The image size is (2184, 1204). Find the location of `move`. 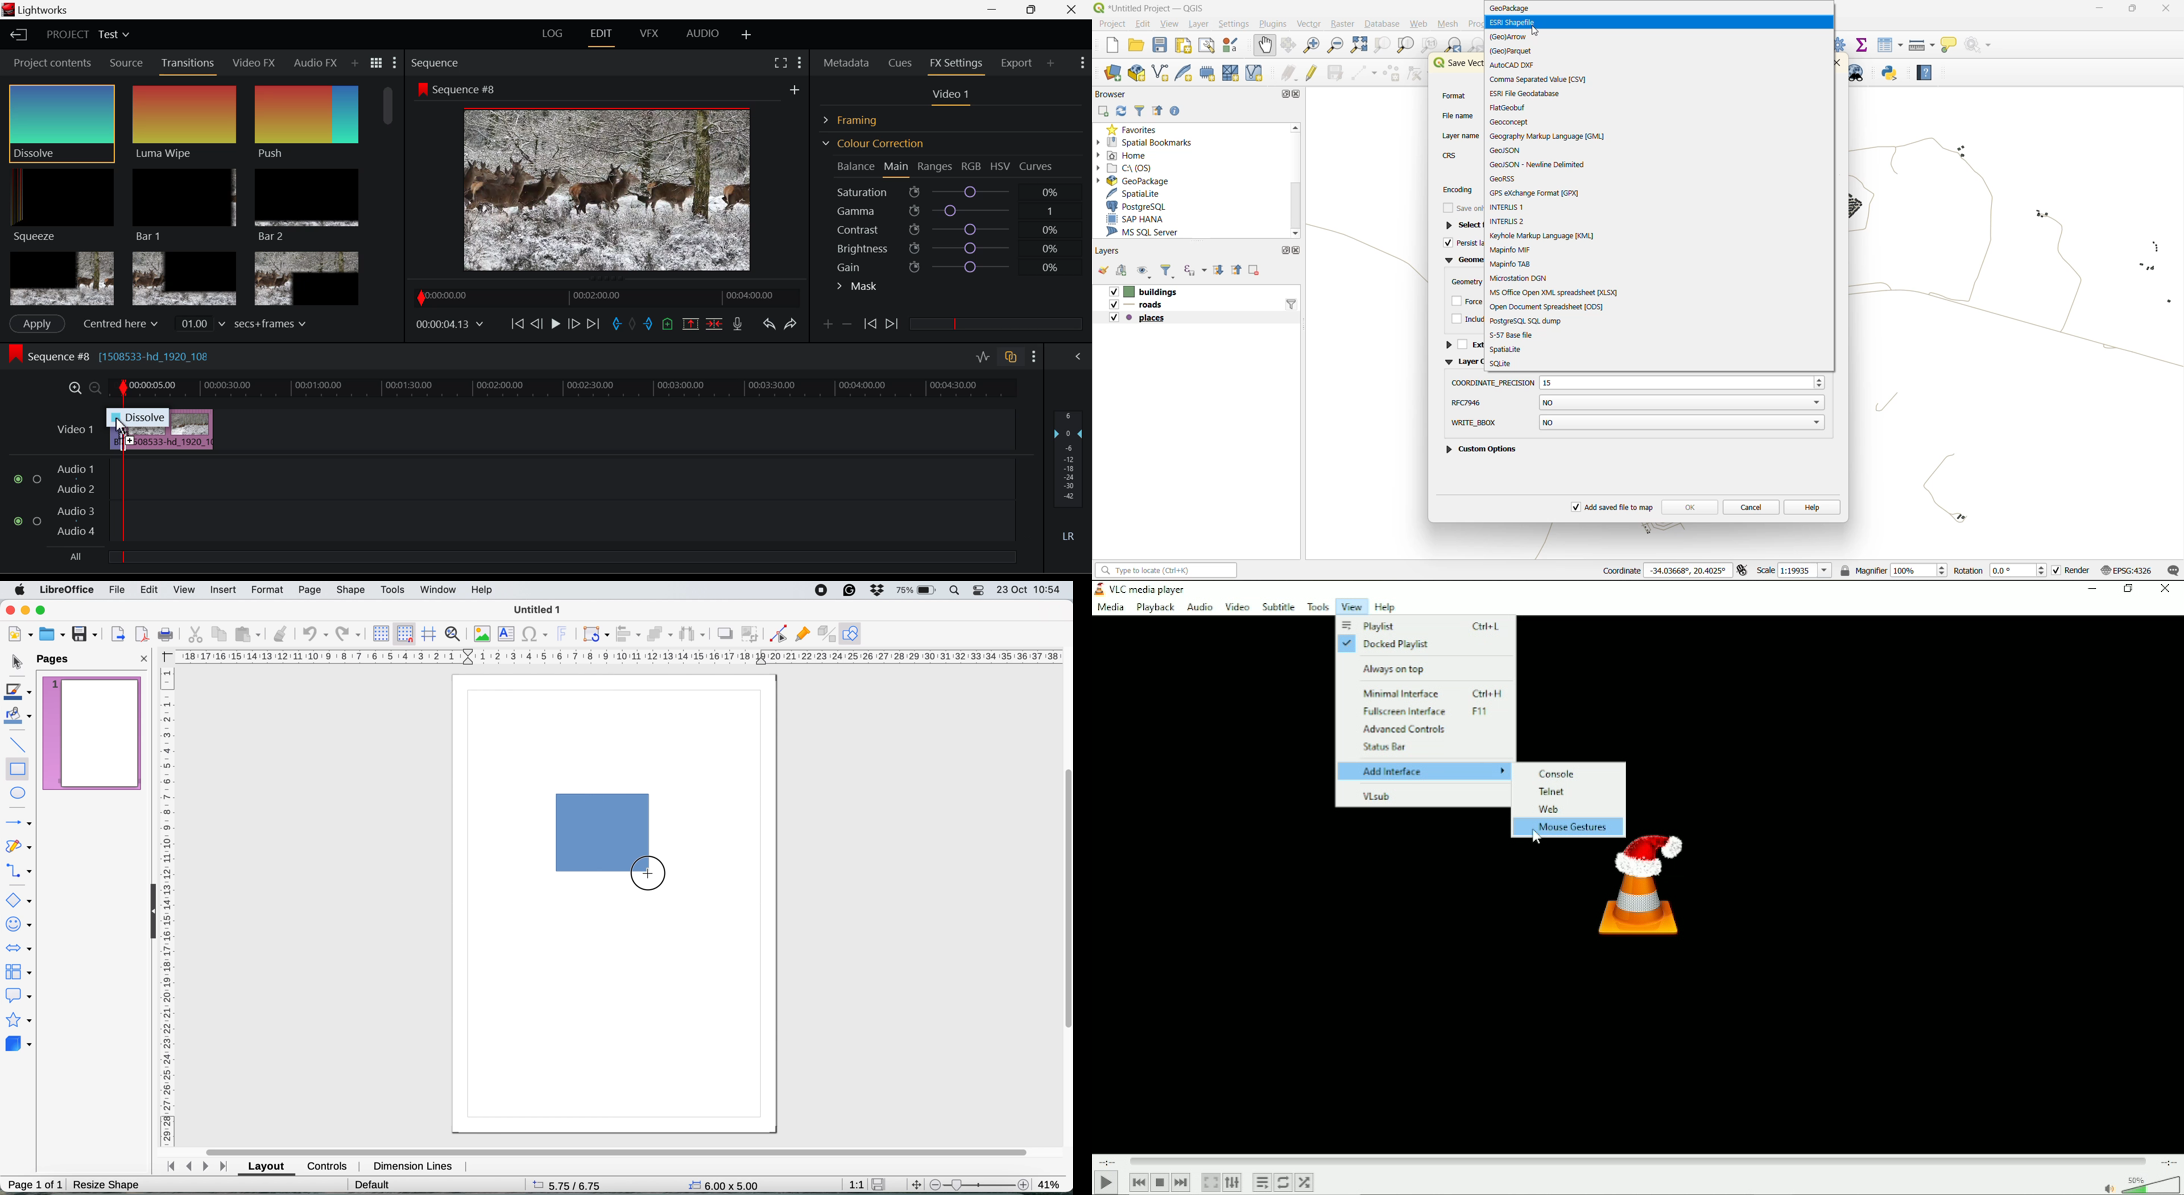

move is located at coordinates (918, 1185).